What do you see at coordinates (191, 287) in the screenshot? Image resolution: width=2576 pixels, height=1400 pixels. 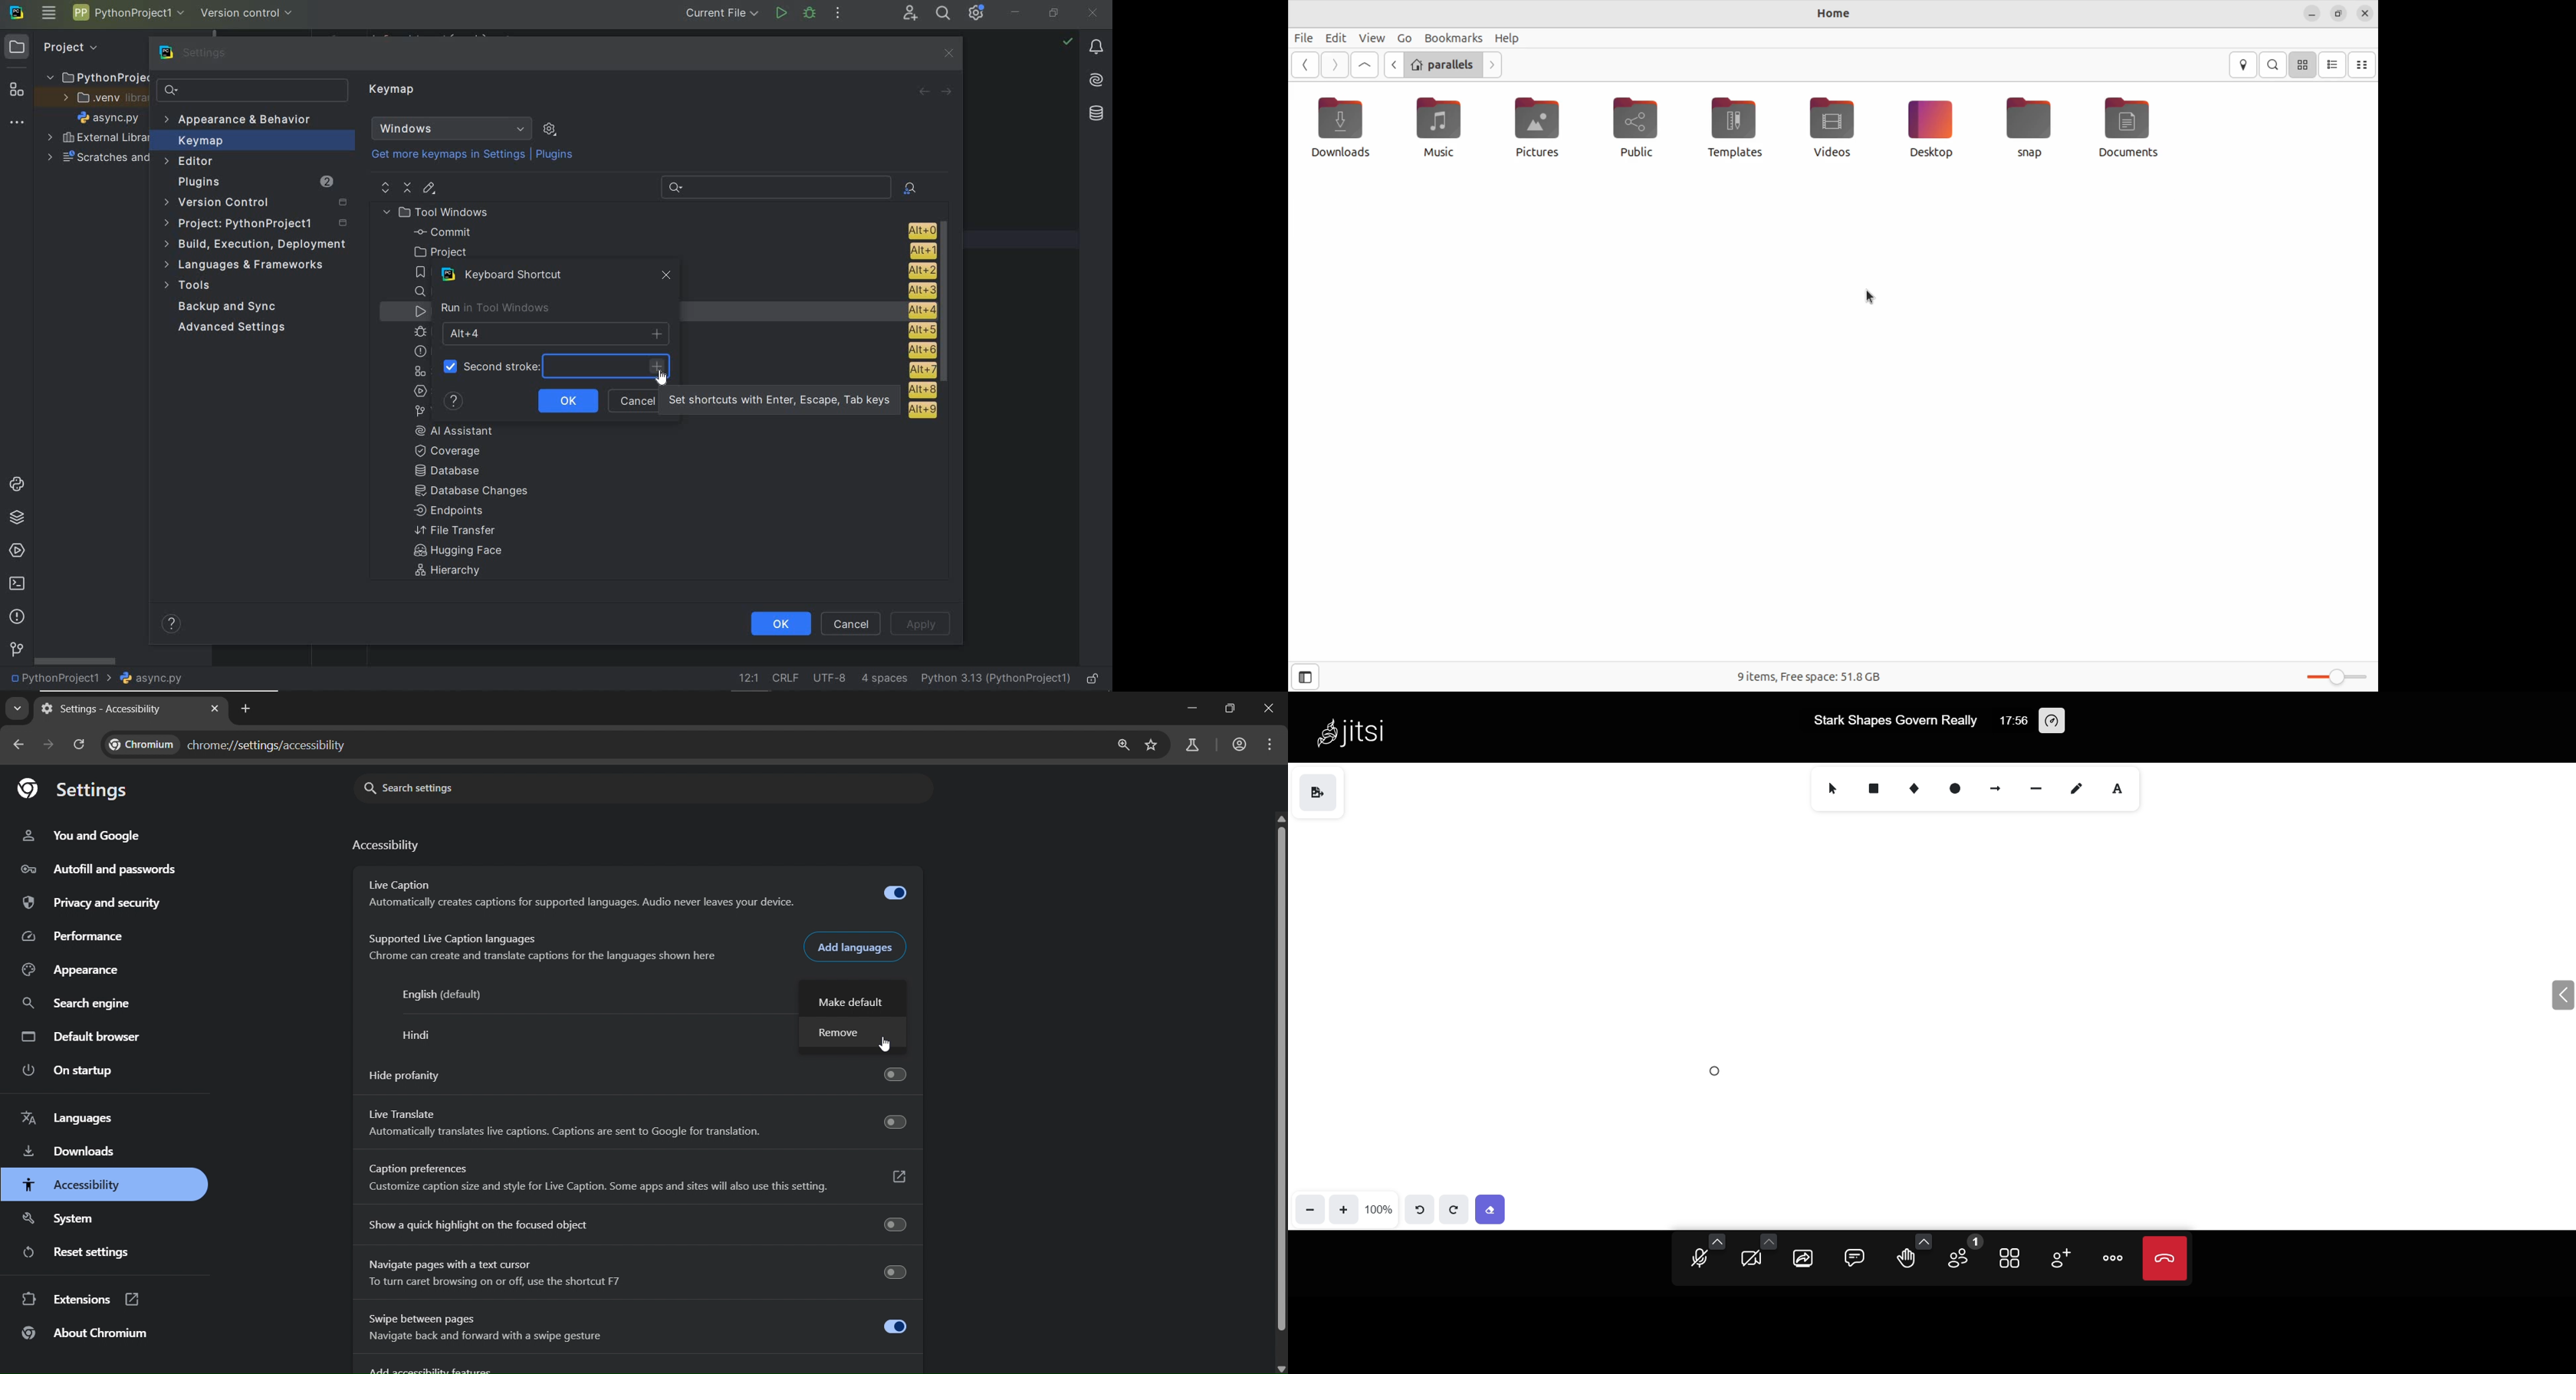 I see `Tools` at bounding box center [191, 287].